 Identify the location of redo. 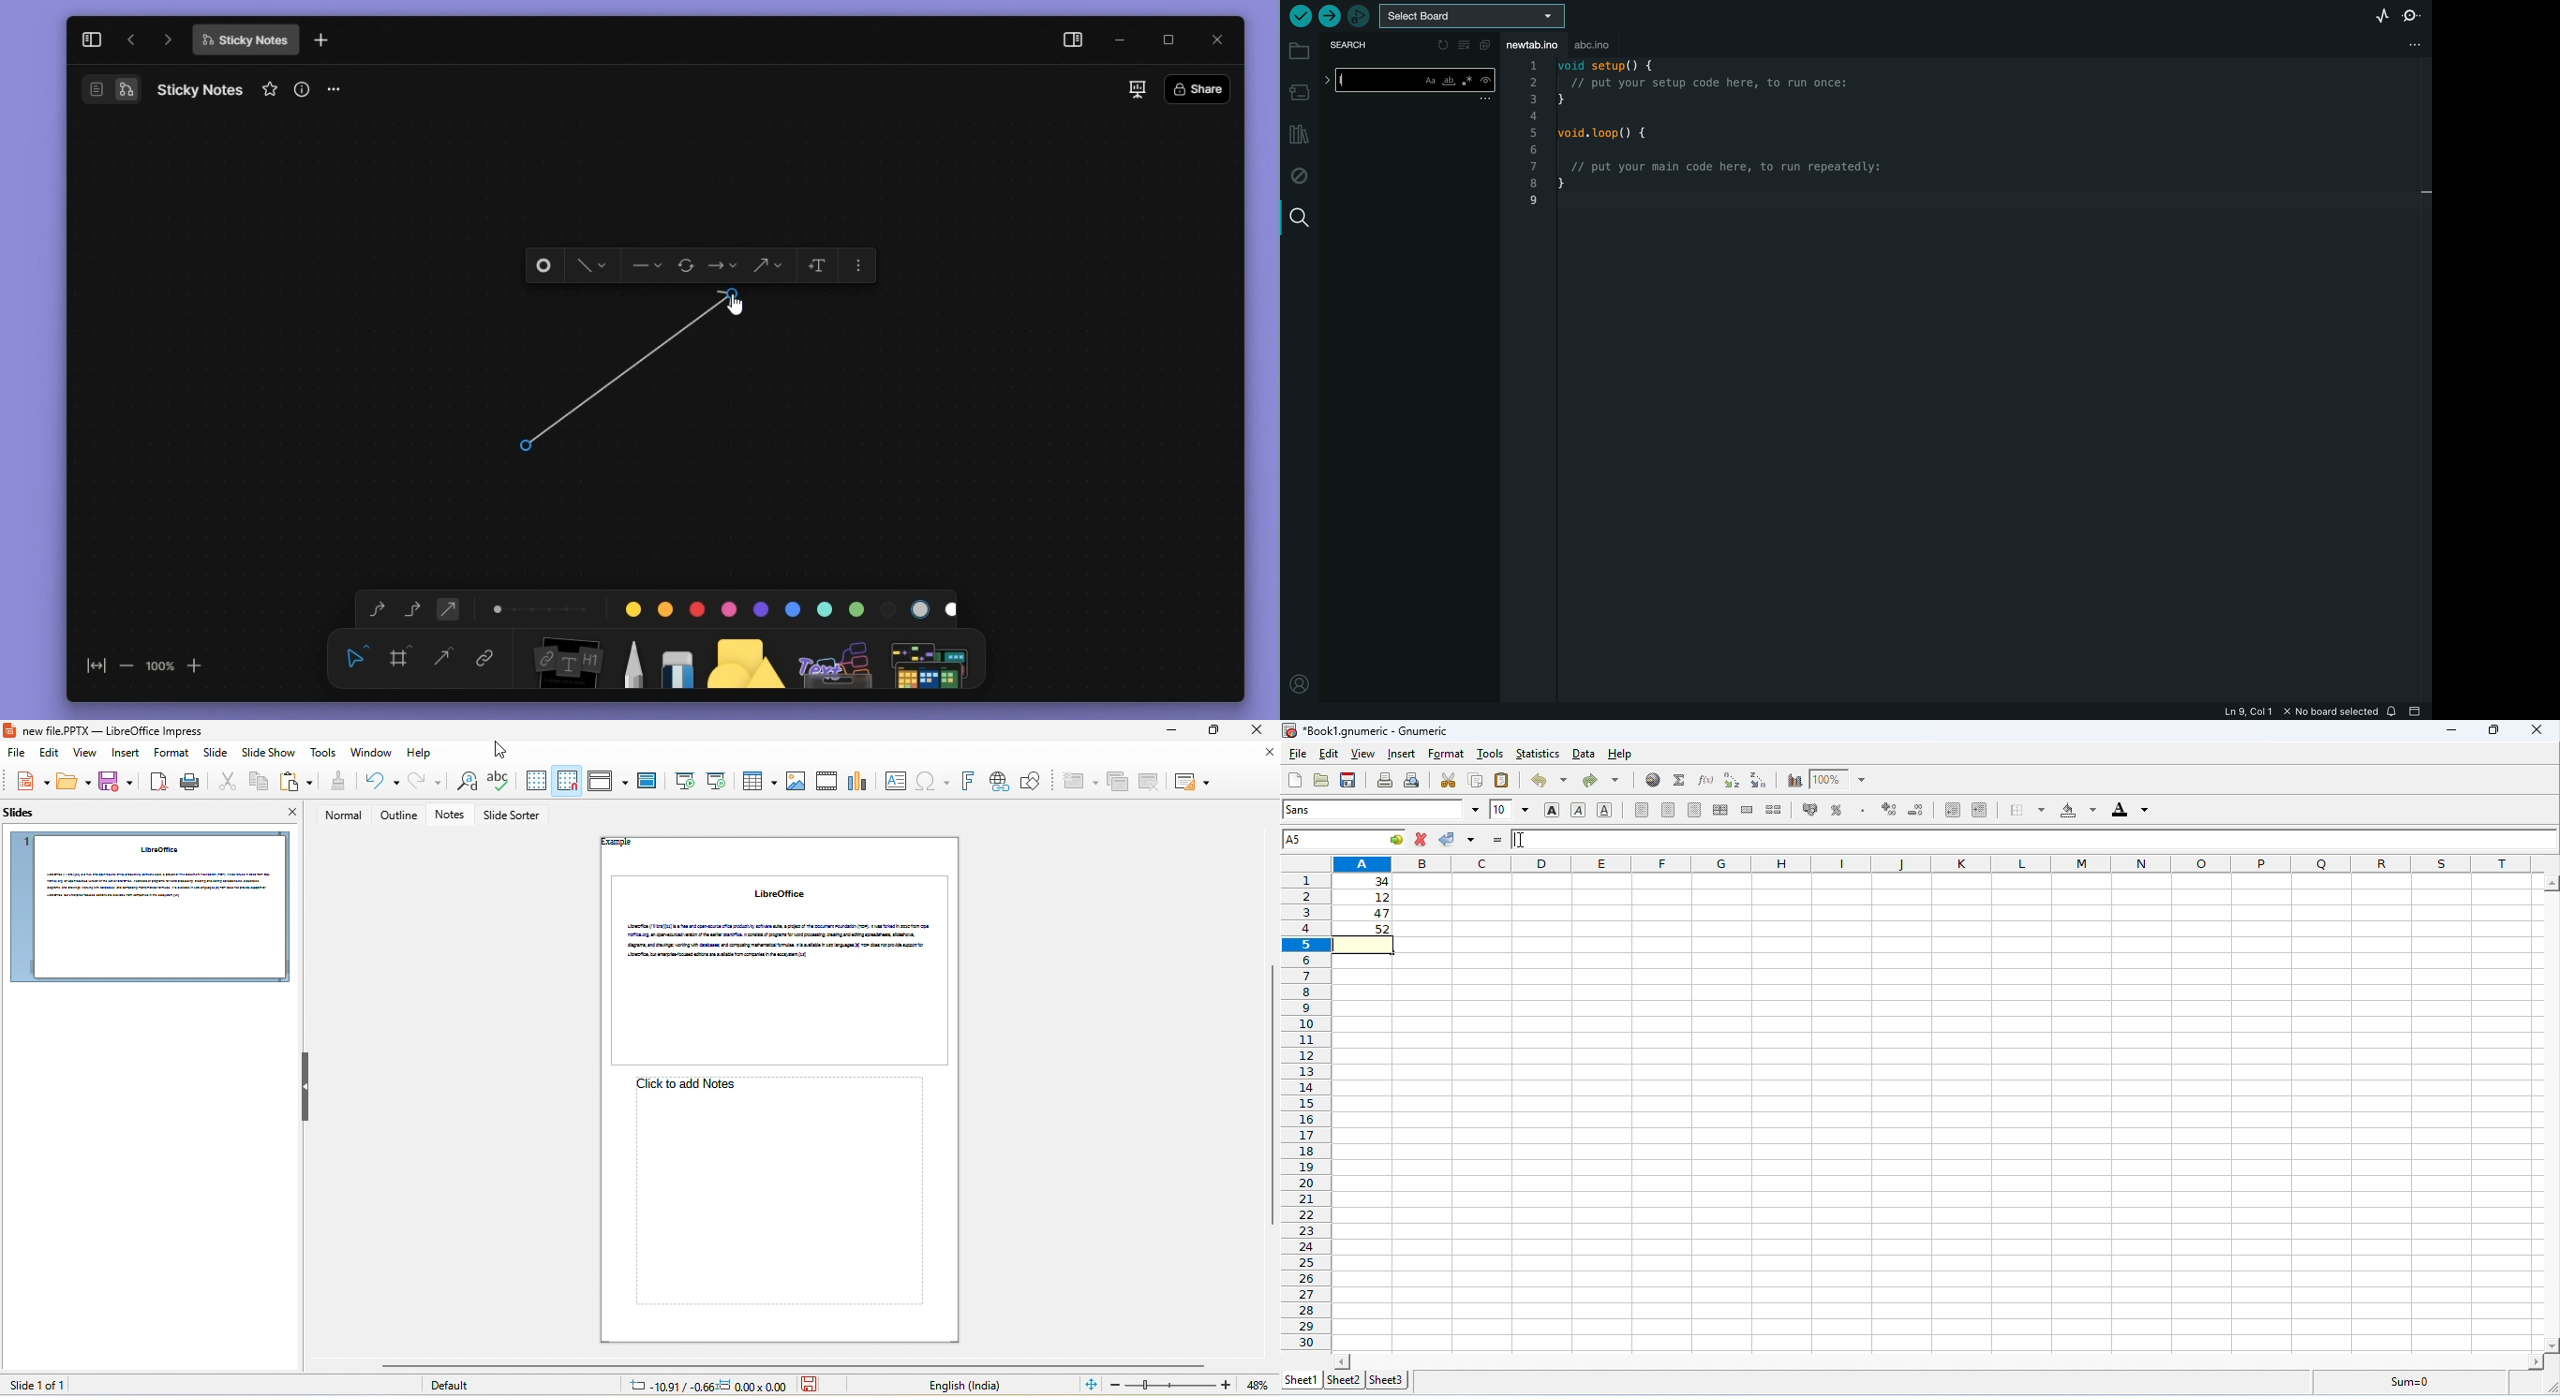
(425, 781).